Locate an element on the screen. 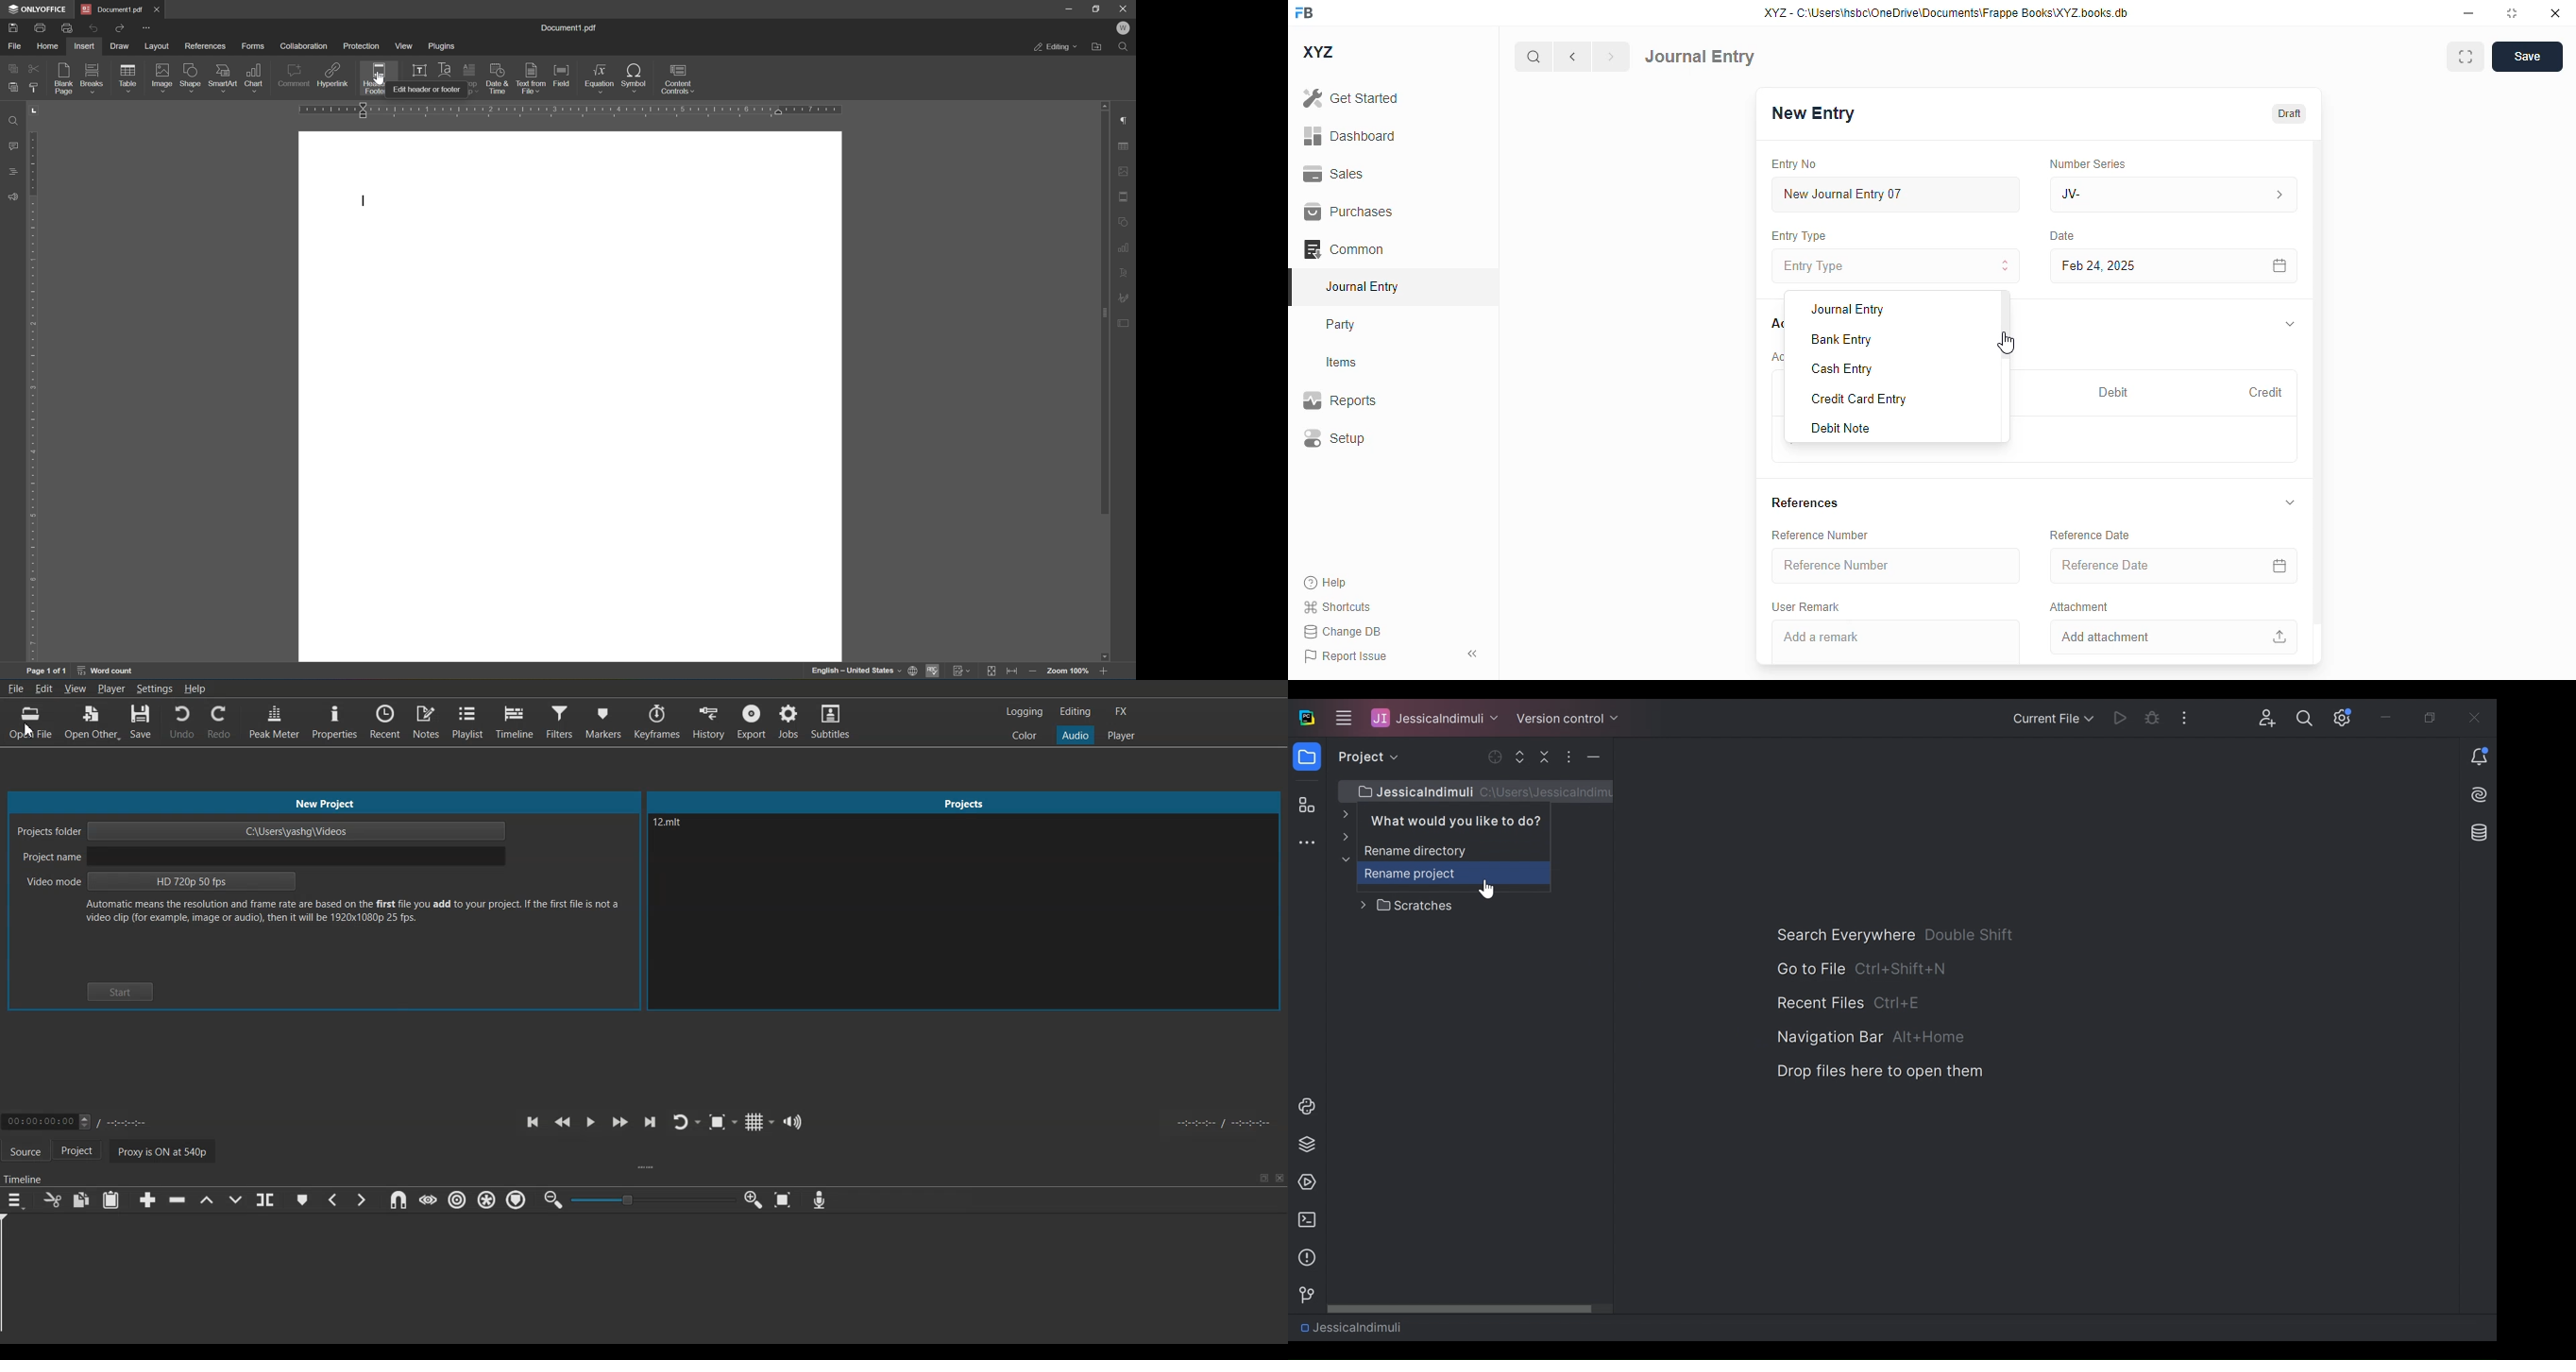 The image size is (2576, 1372). cursor is located at coordinates (2007, 343).